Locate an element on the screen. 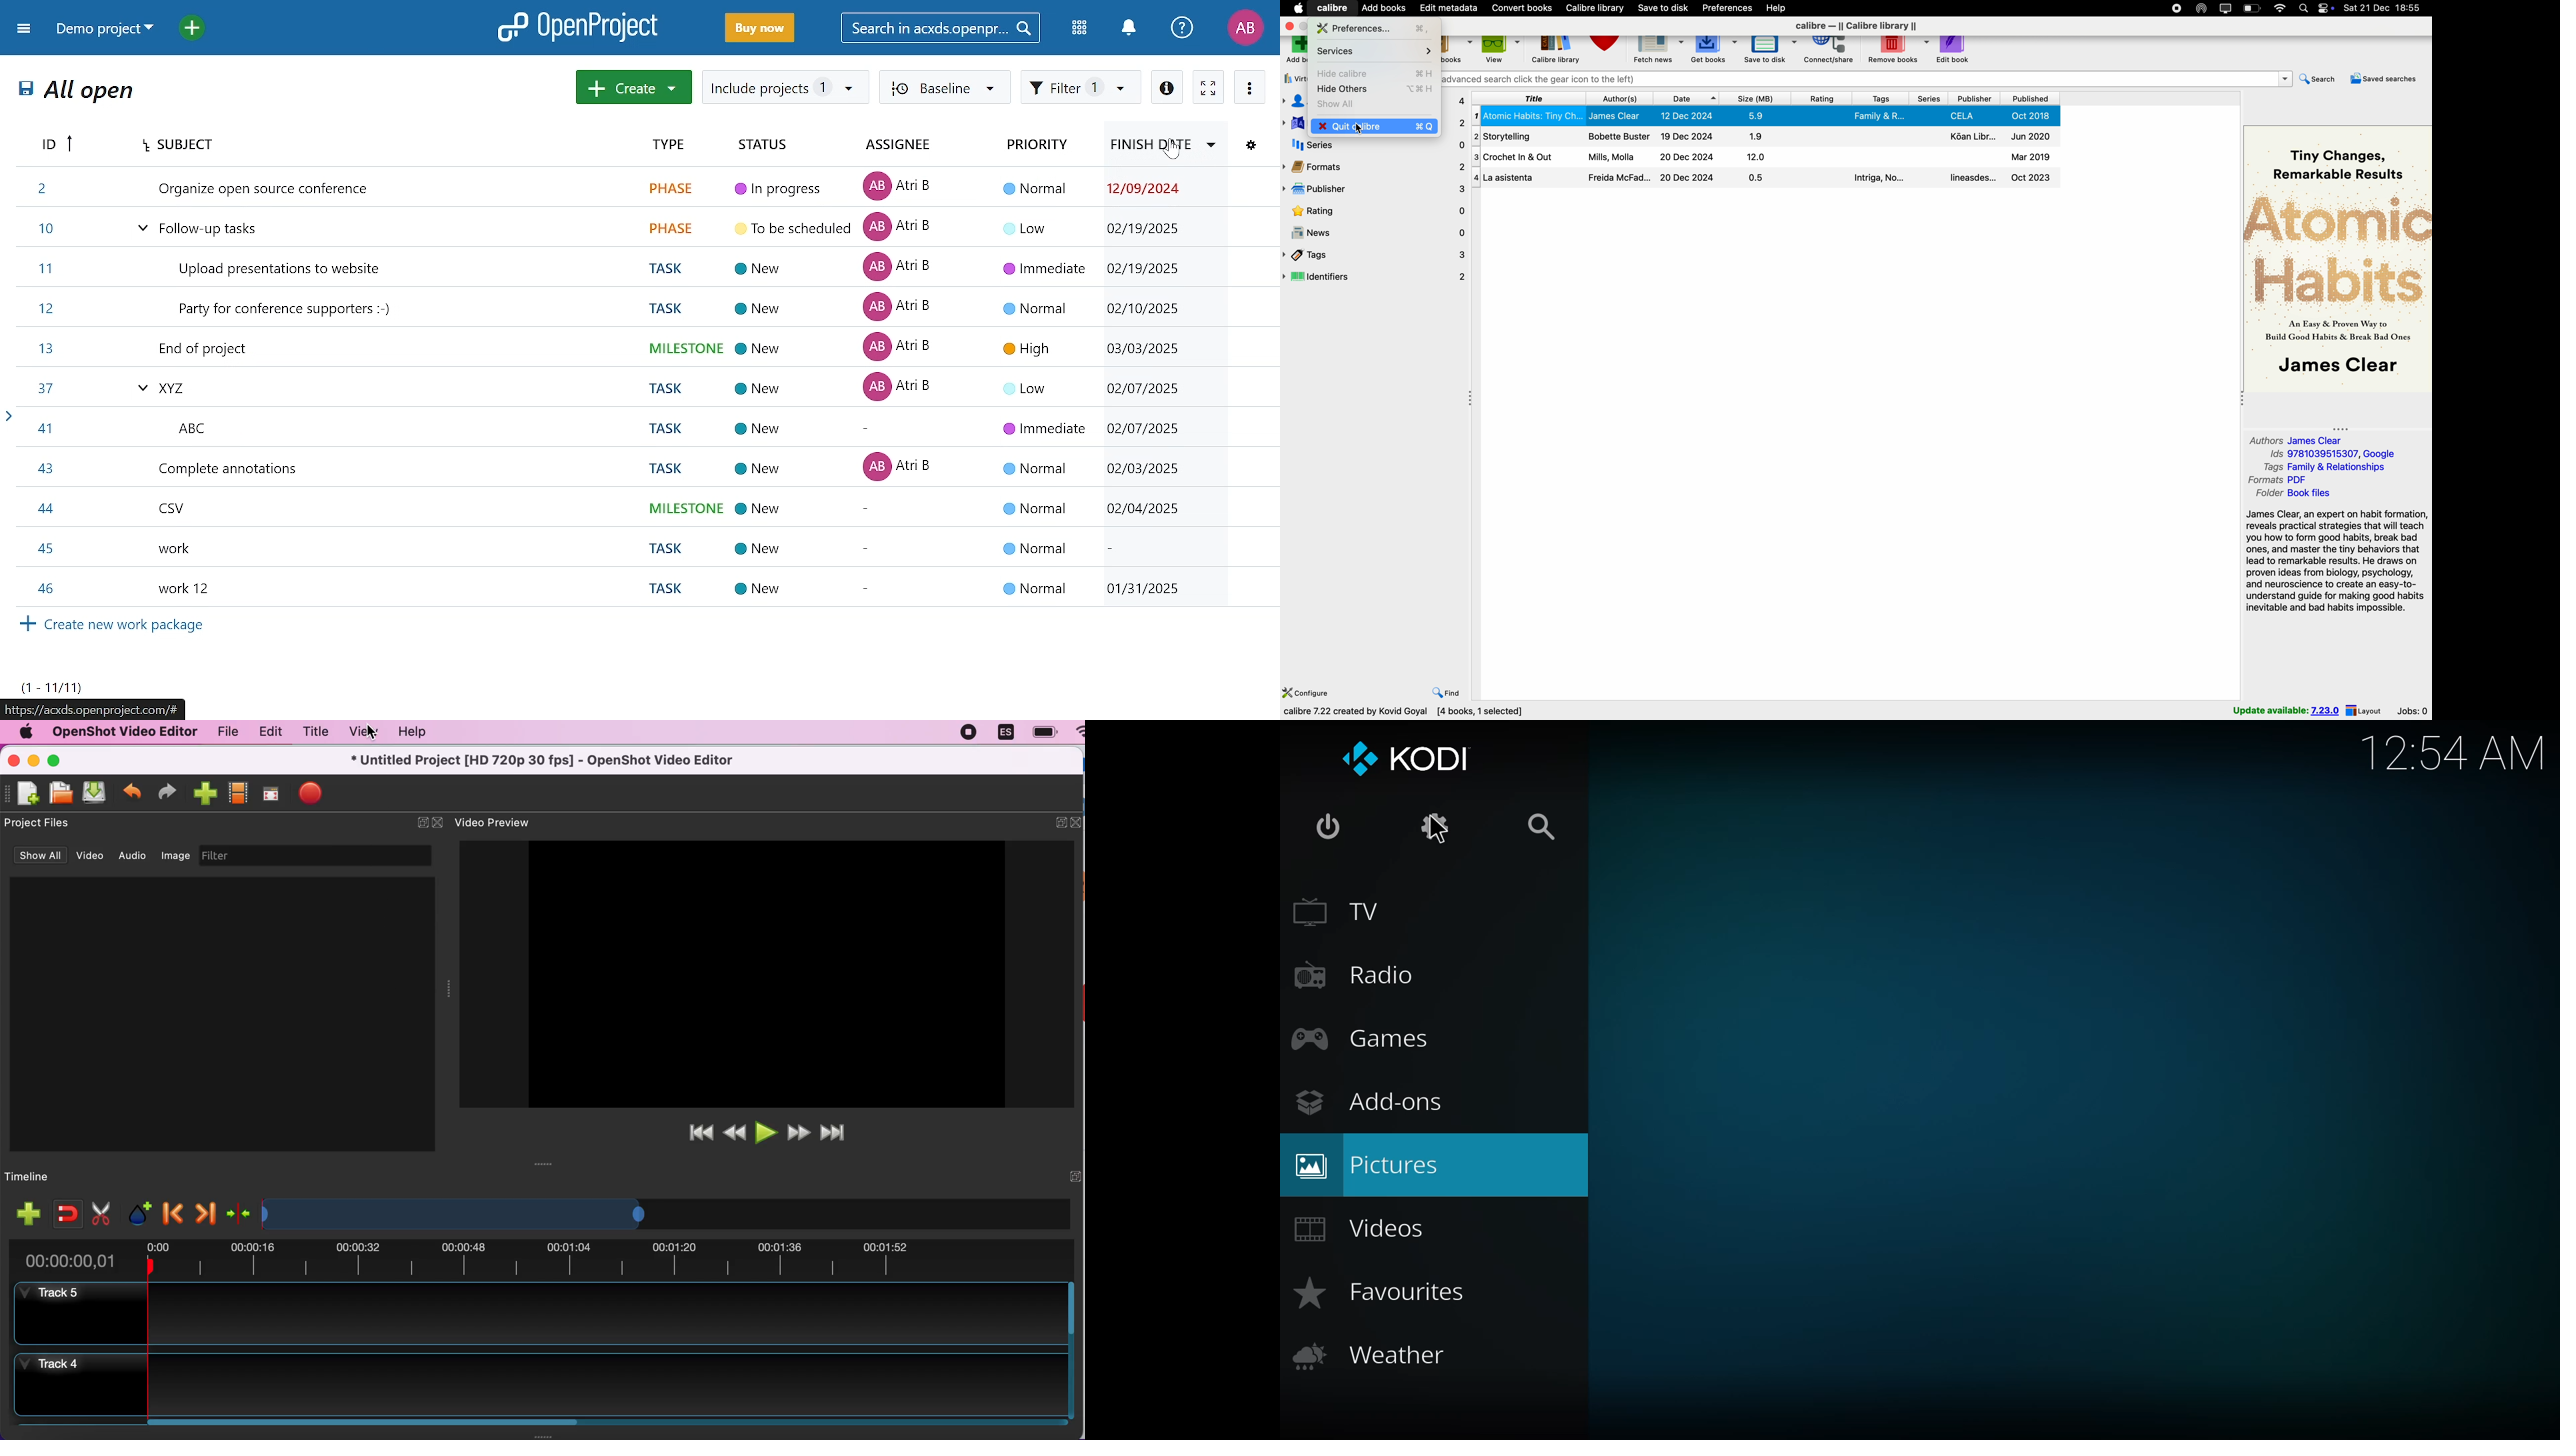 This screenshot has width=2576, height=1456. virtual library is located at coordinates (1294, 80).